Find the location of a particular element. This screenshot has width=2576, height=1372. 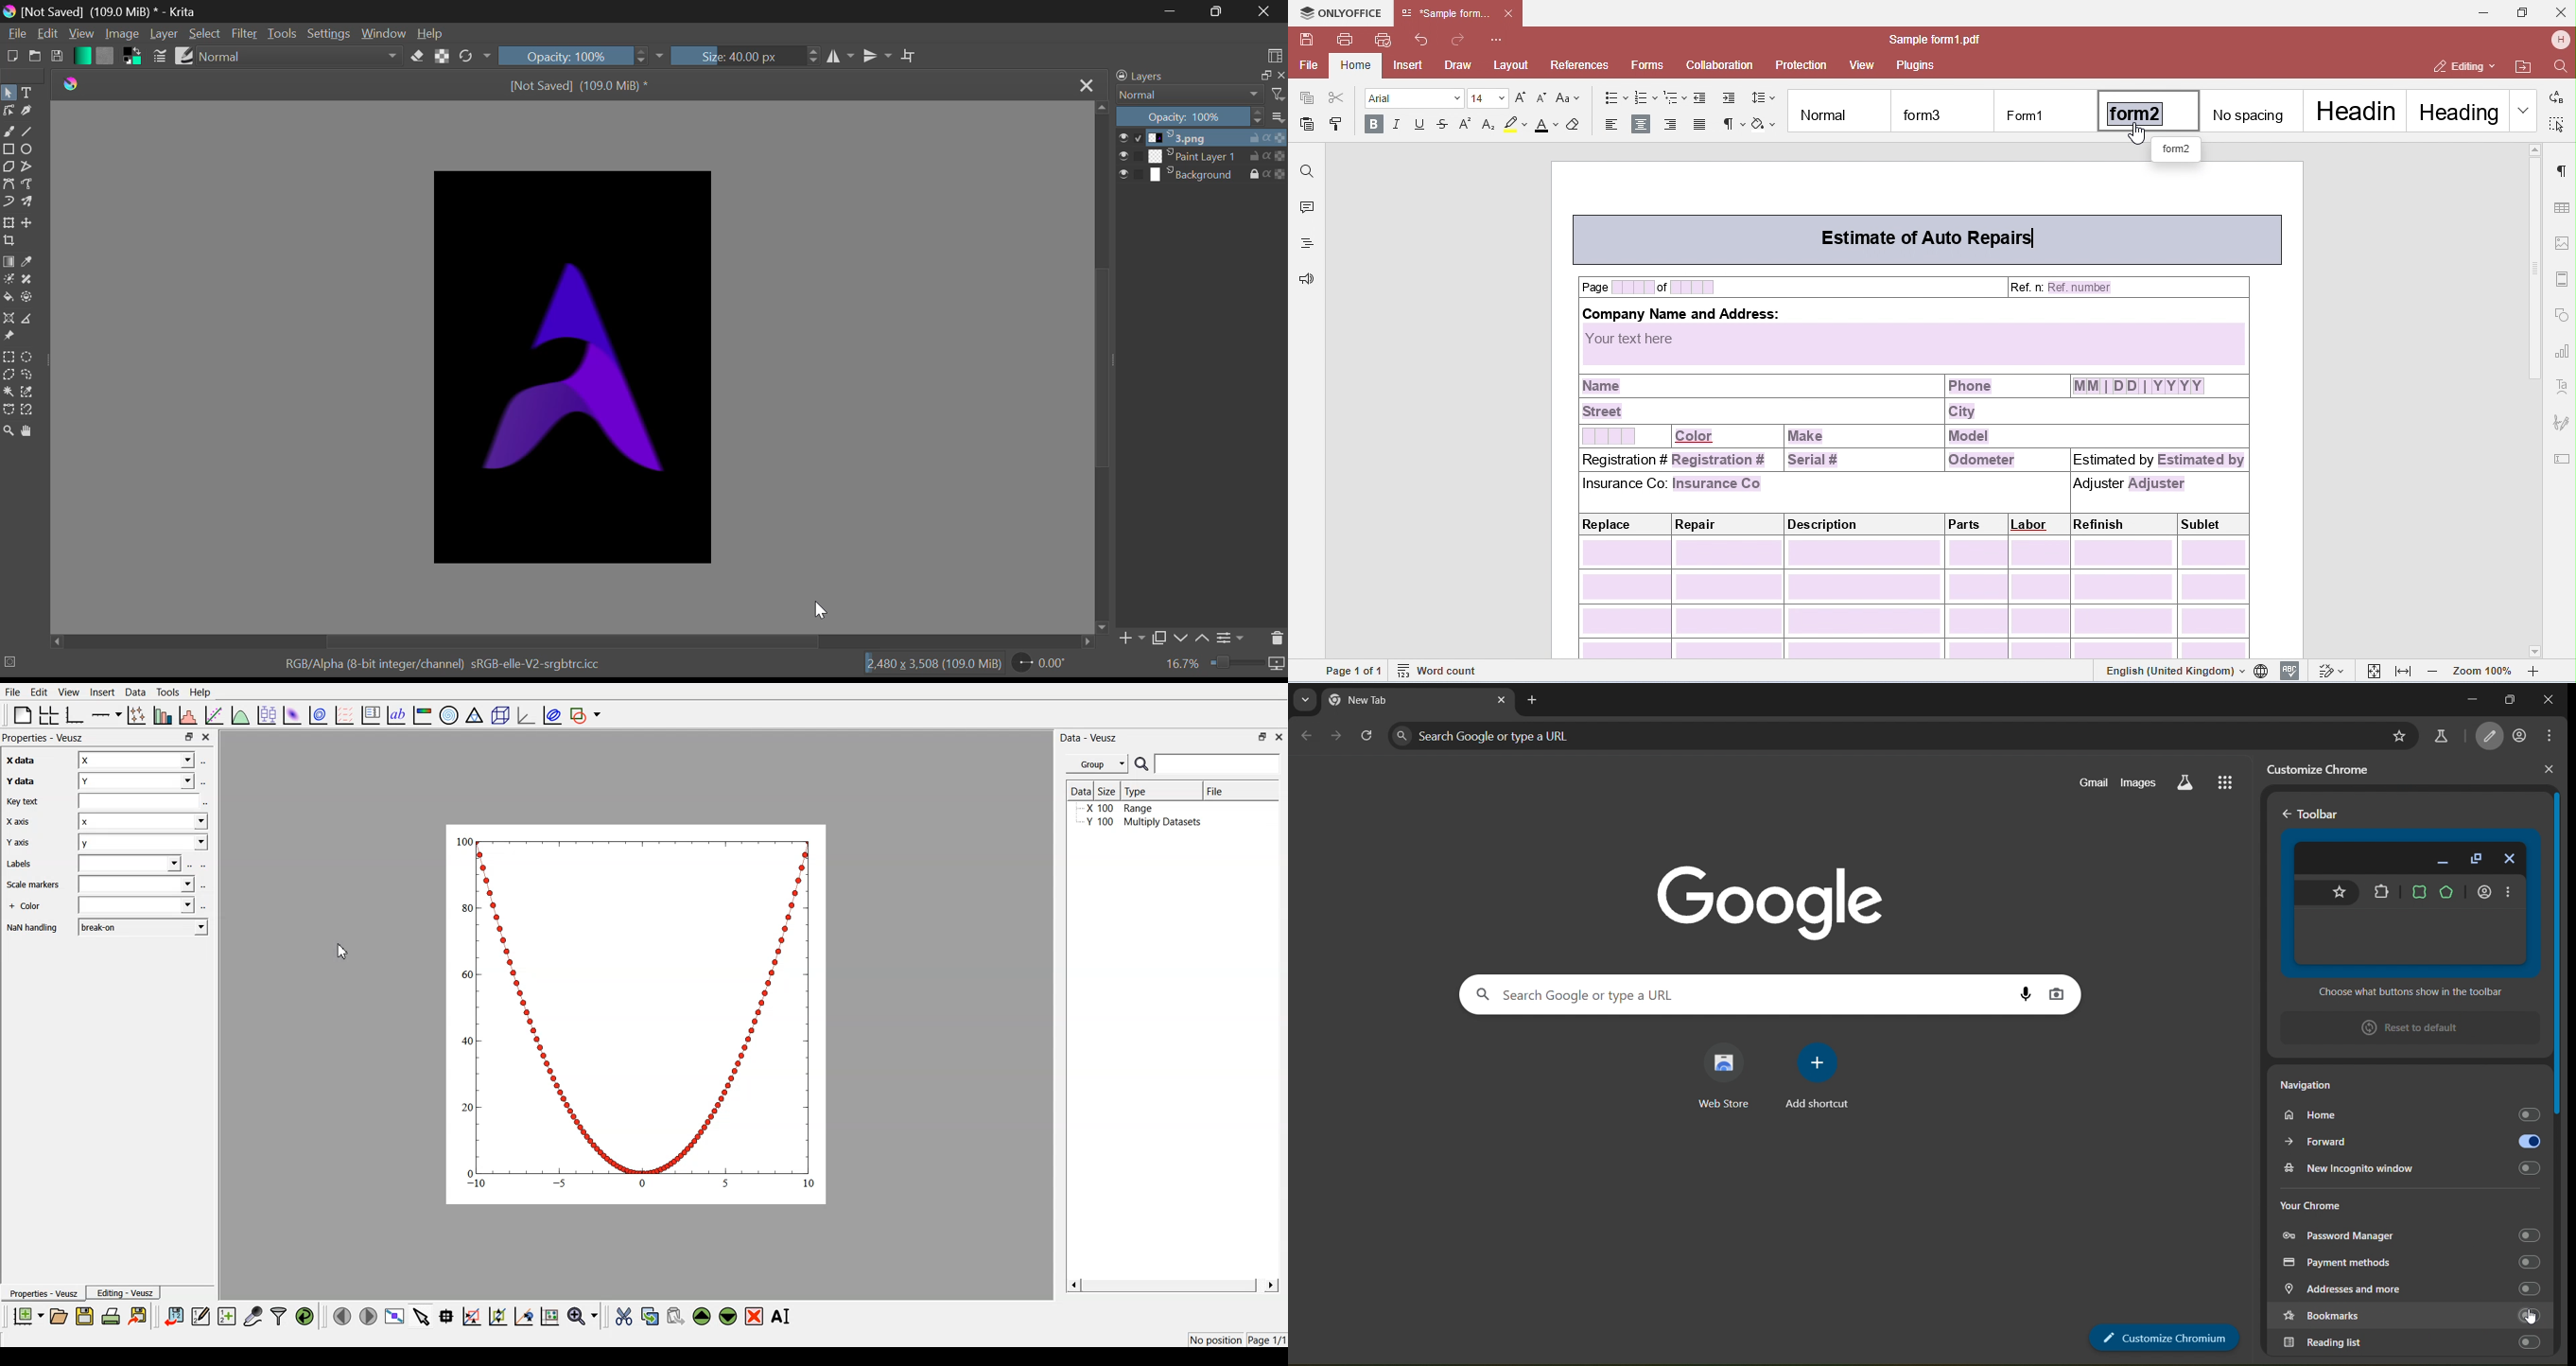

Lock Alpha is located at coordinates (443, 55).